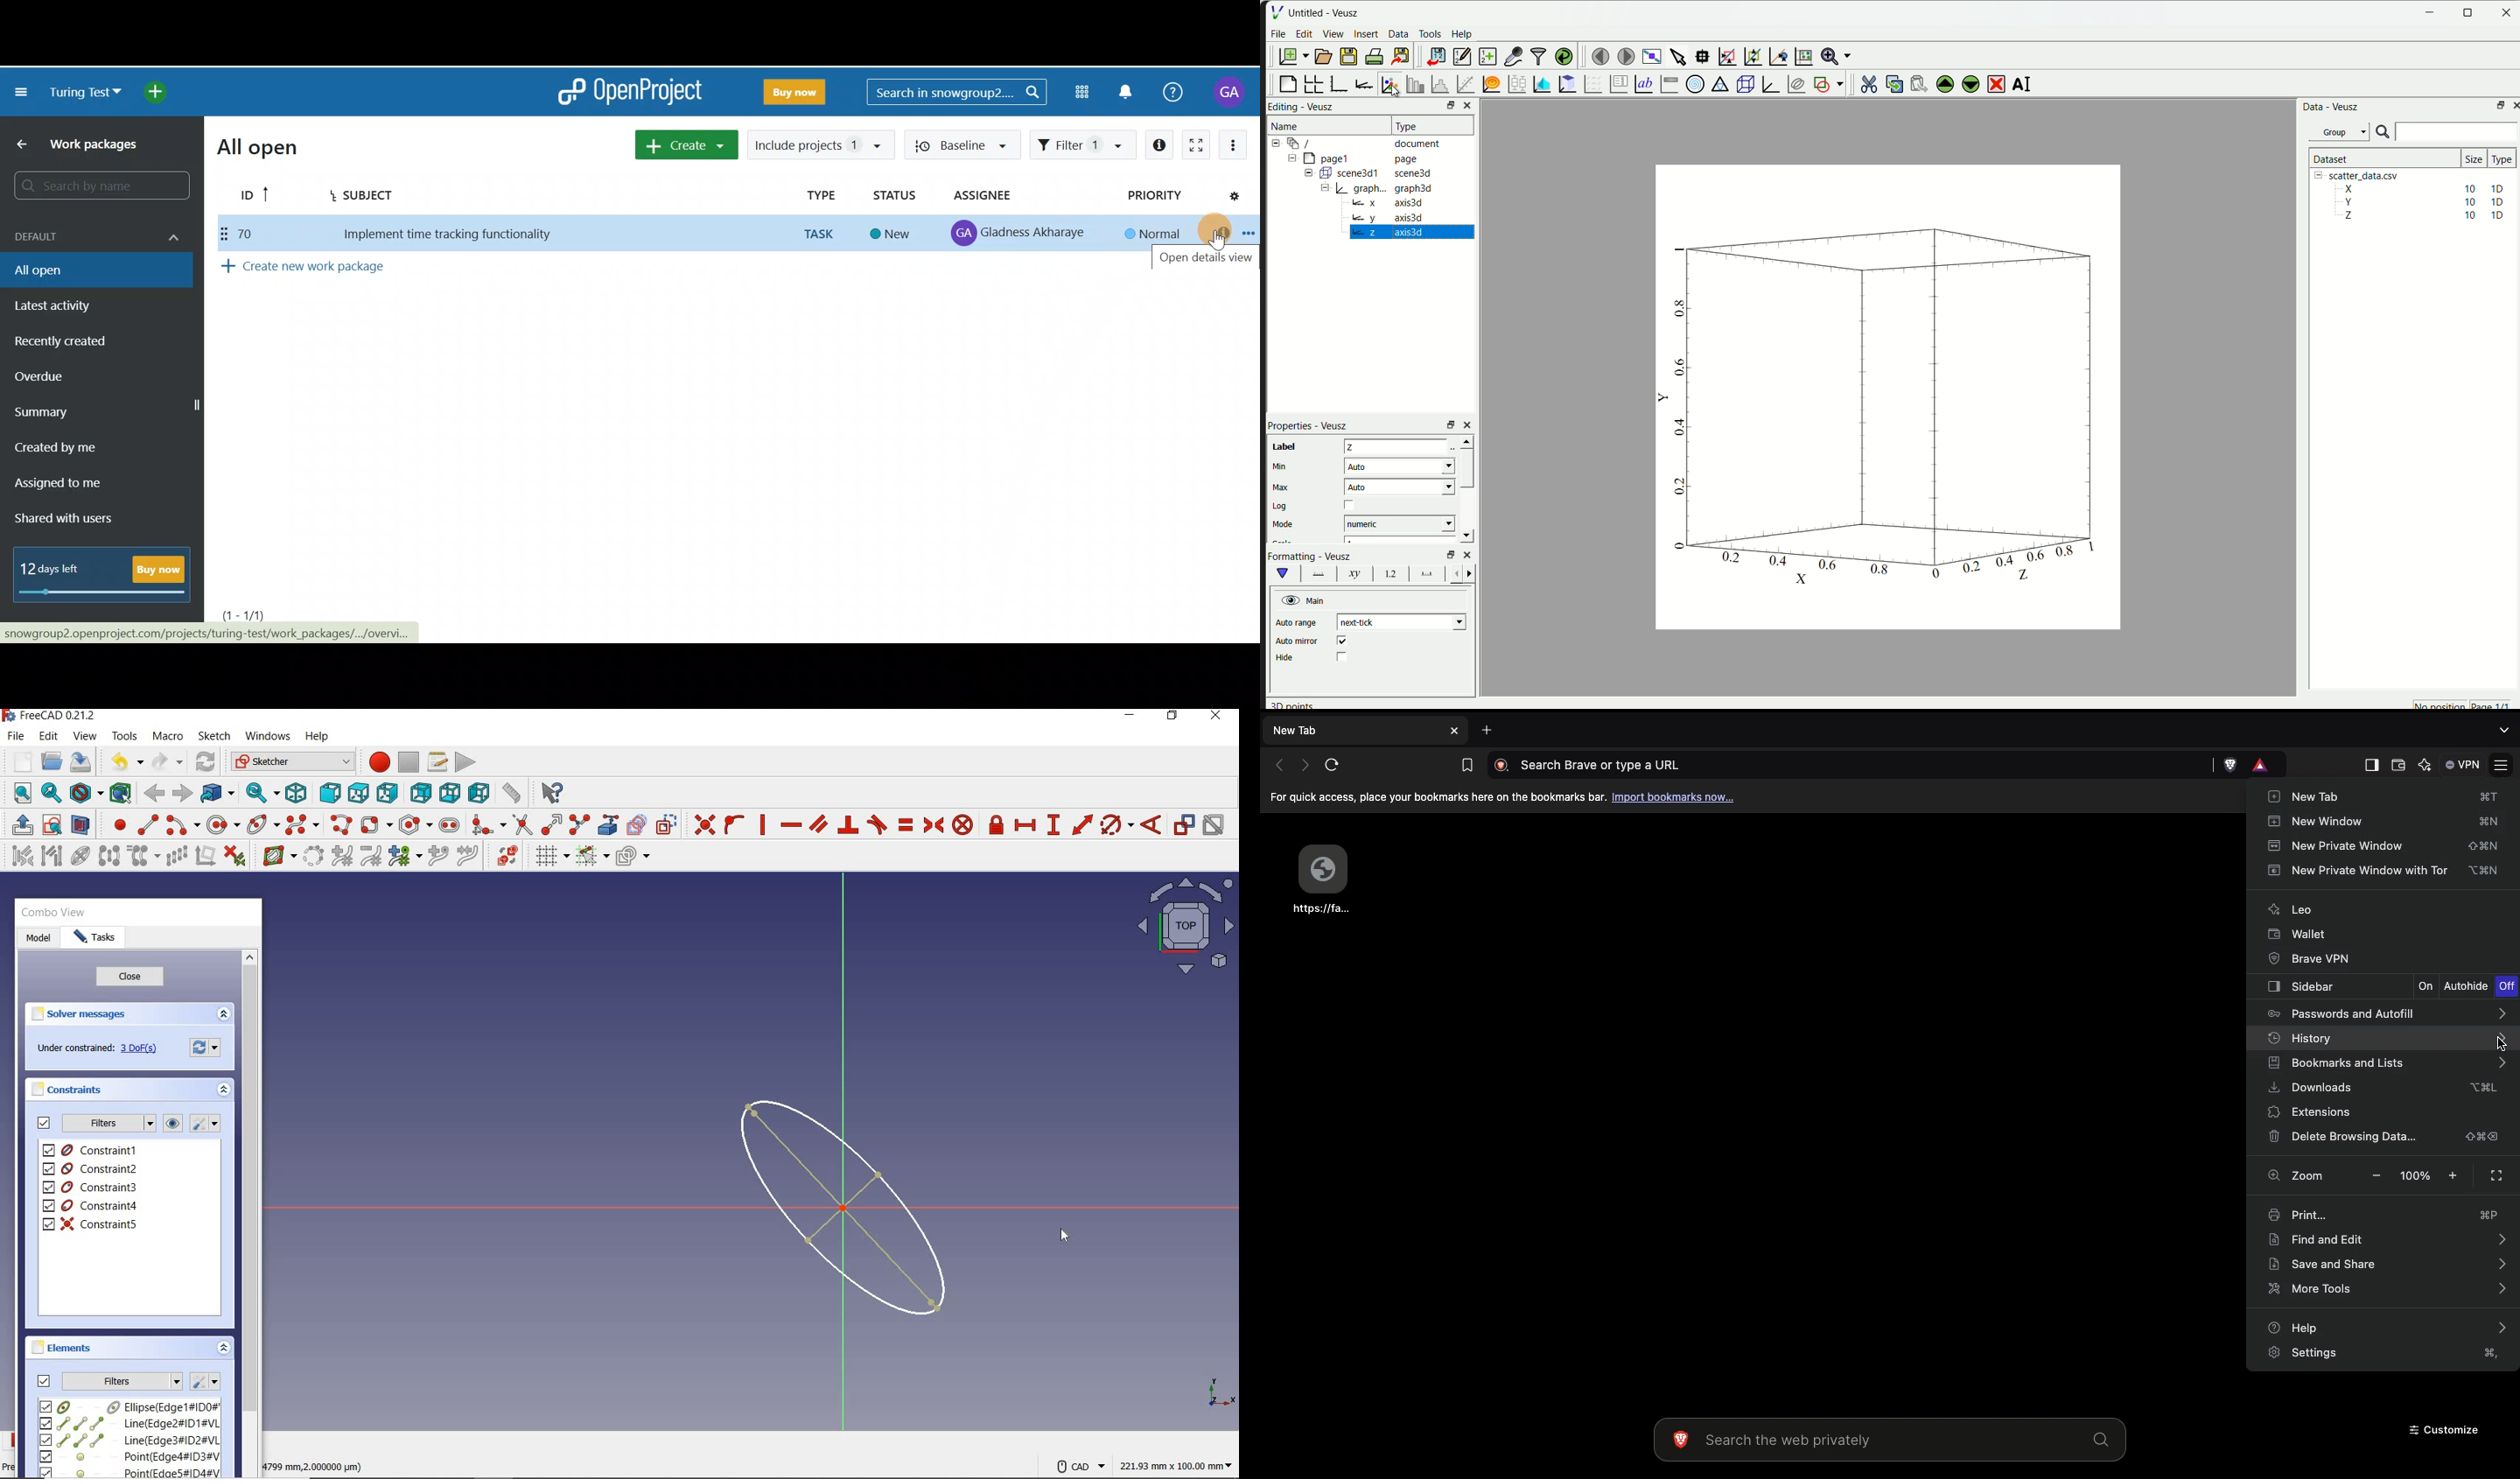 The image size is (2520, 1484). I want to click on Activate zen mode, so click(1202, 143).